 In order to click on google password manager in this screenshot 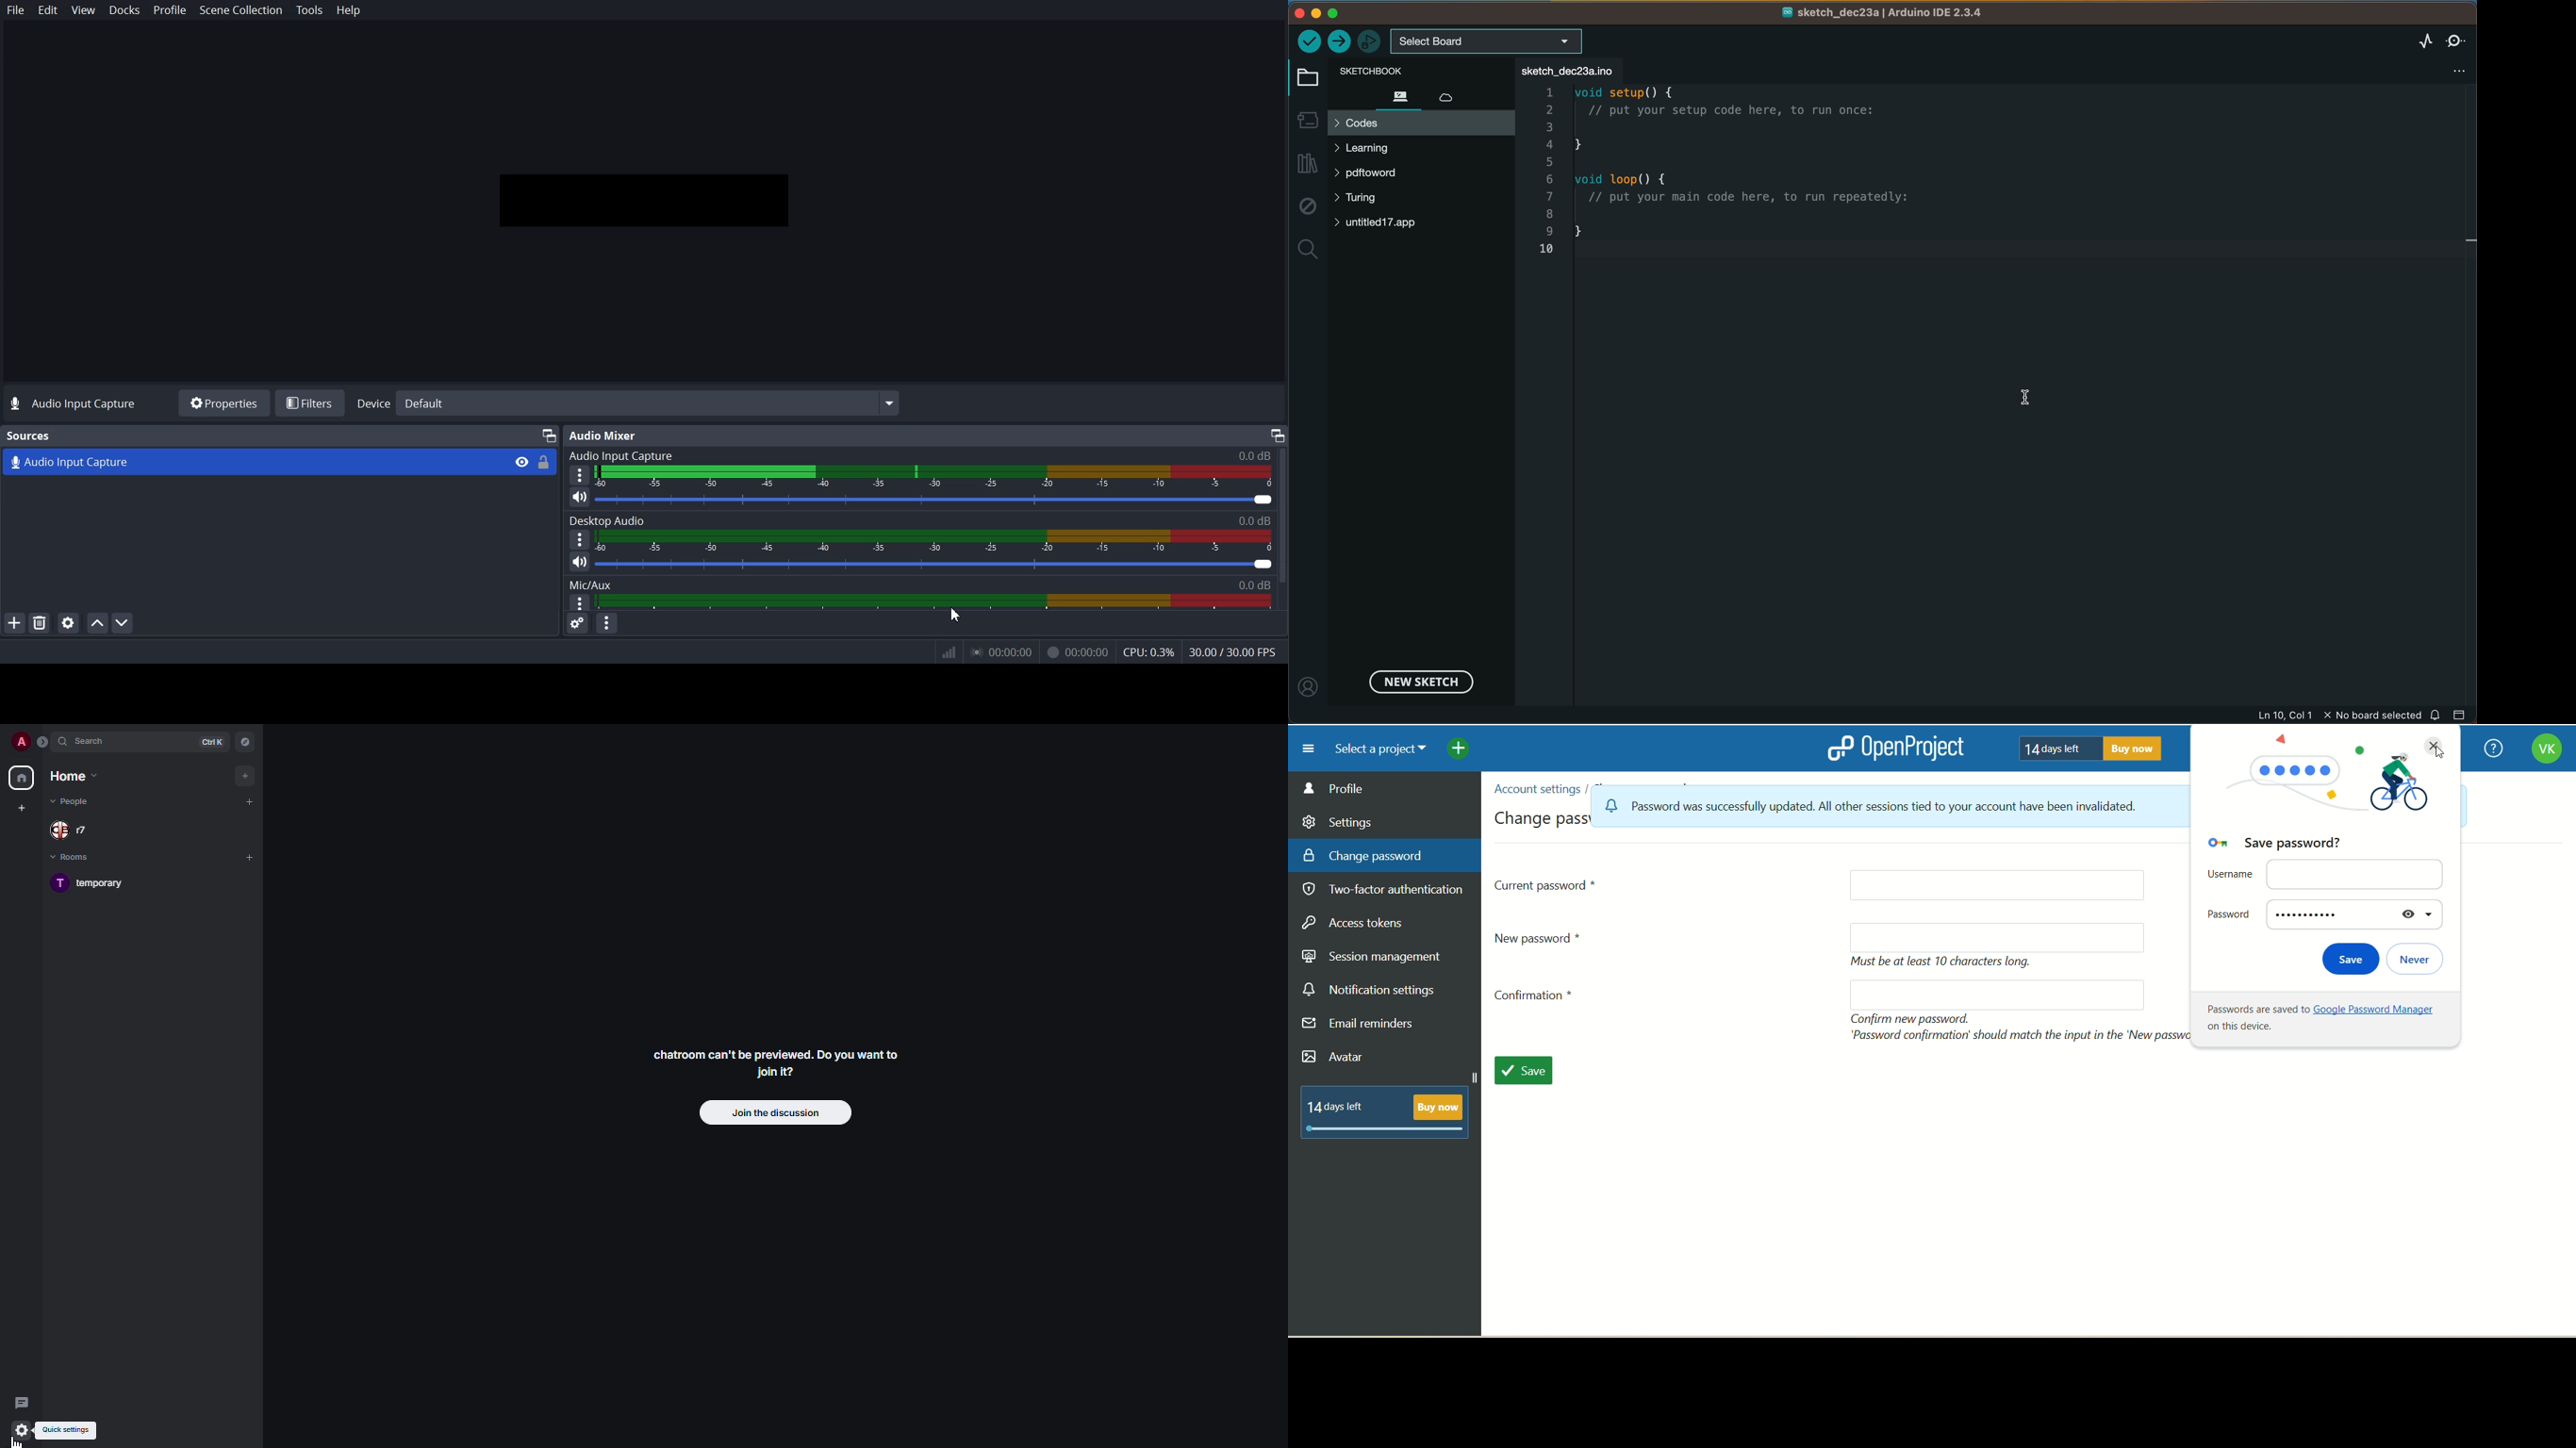, I will do `click(2328, 1022)`.